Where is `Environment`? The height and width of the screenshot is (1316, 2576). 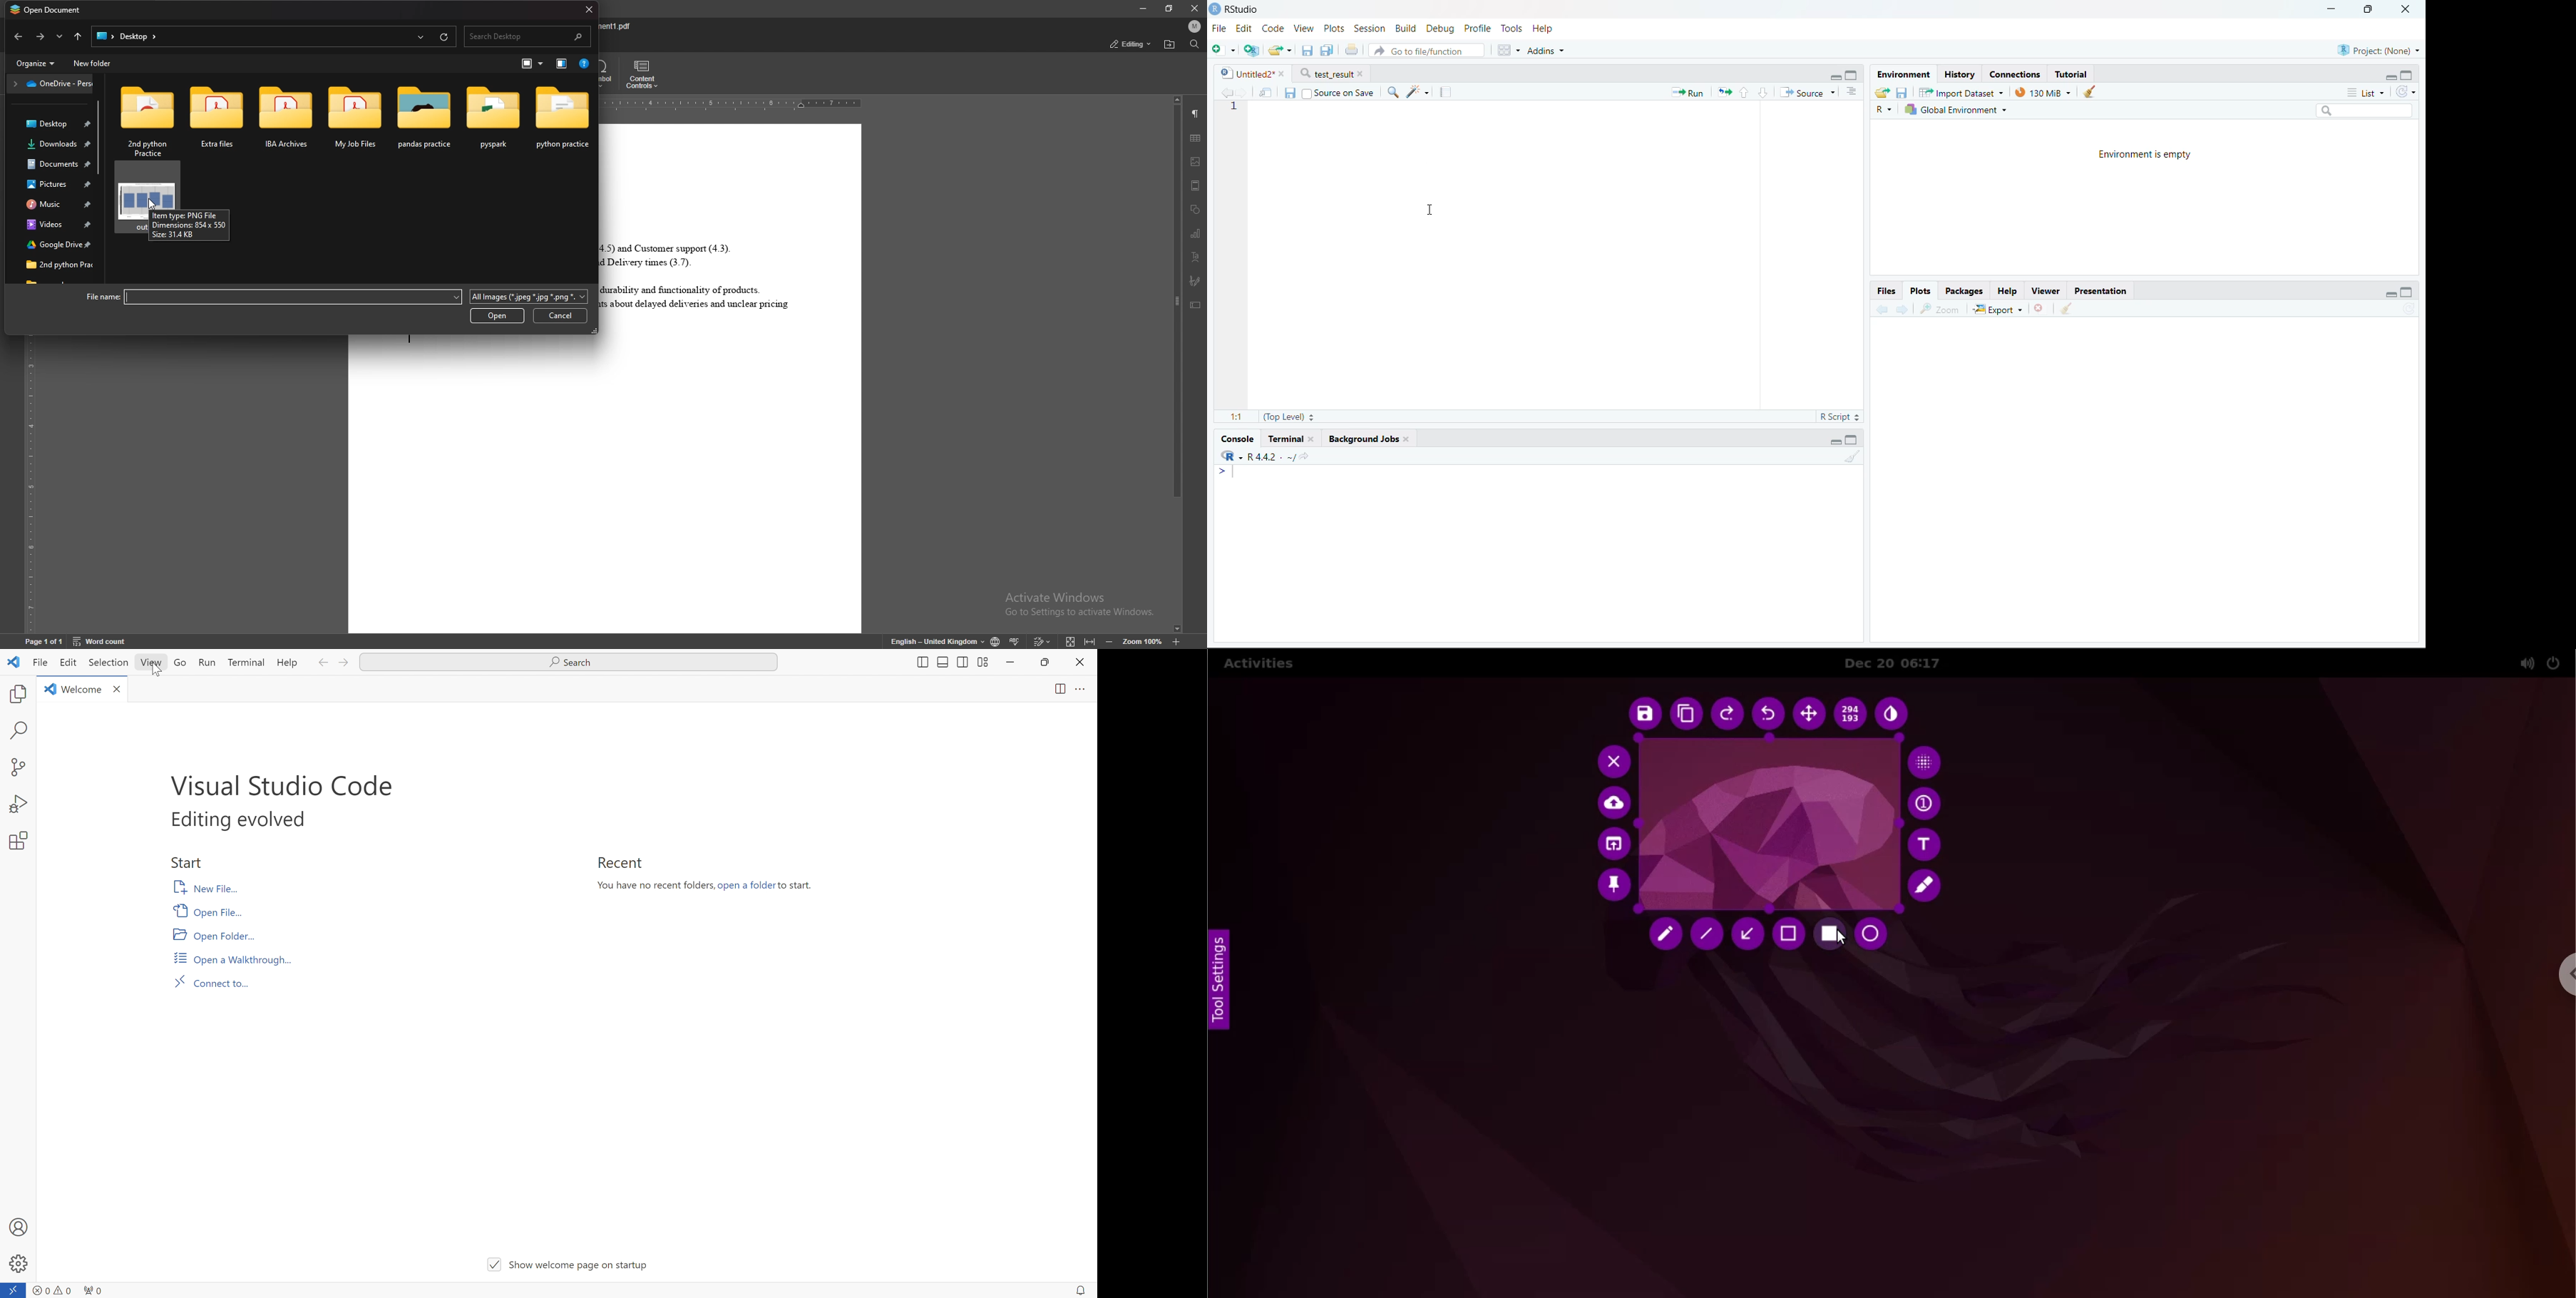
Environment is located at coordinates (1905, 74).